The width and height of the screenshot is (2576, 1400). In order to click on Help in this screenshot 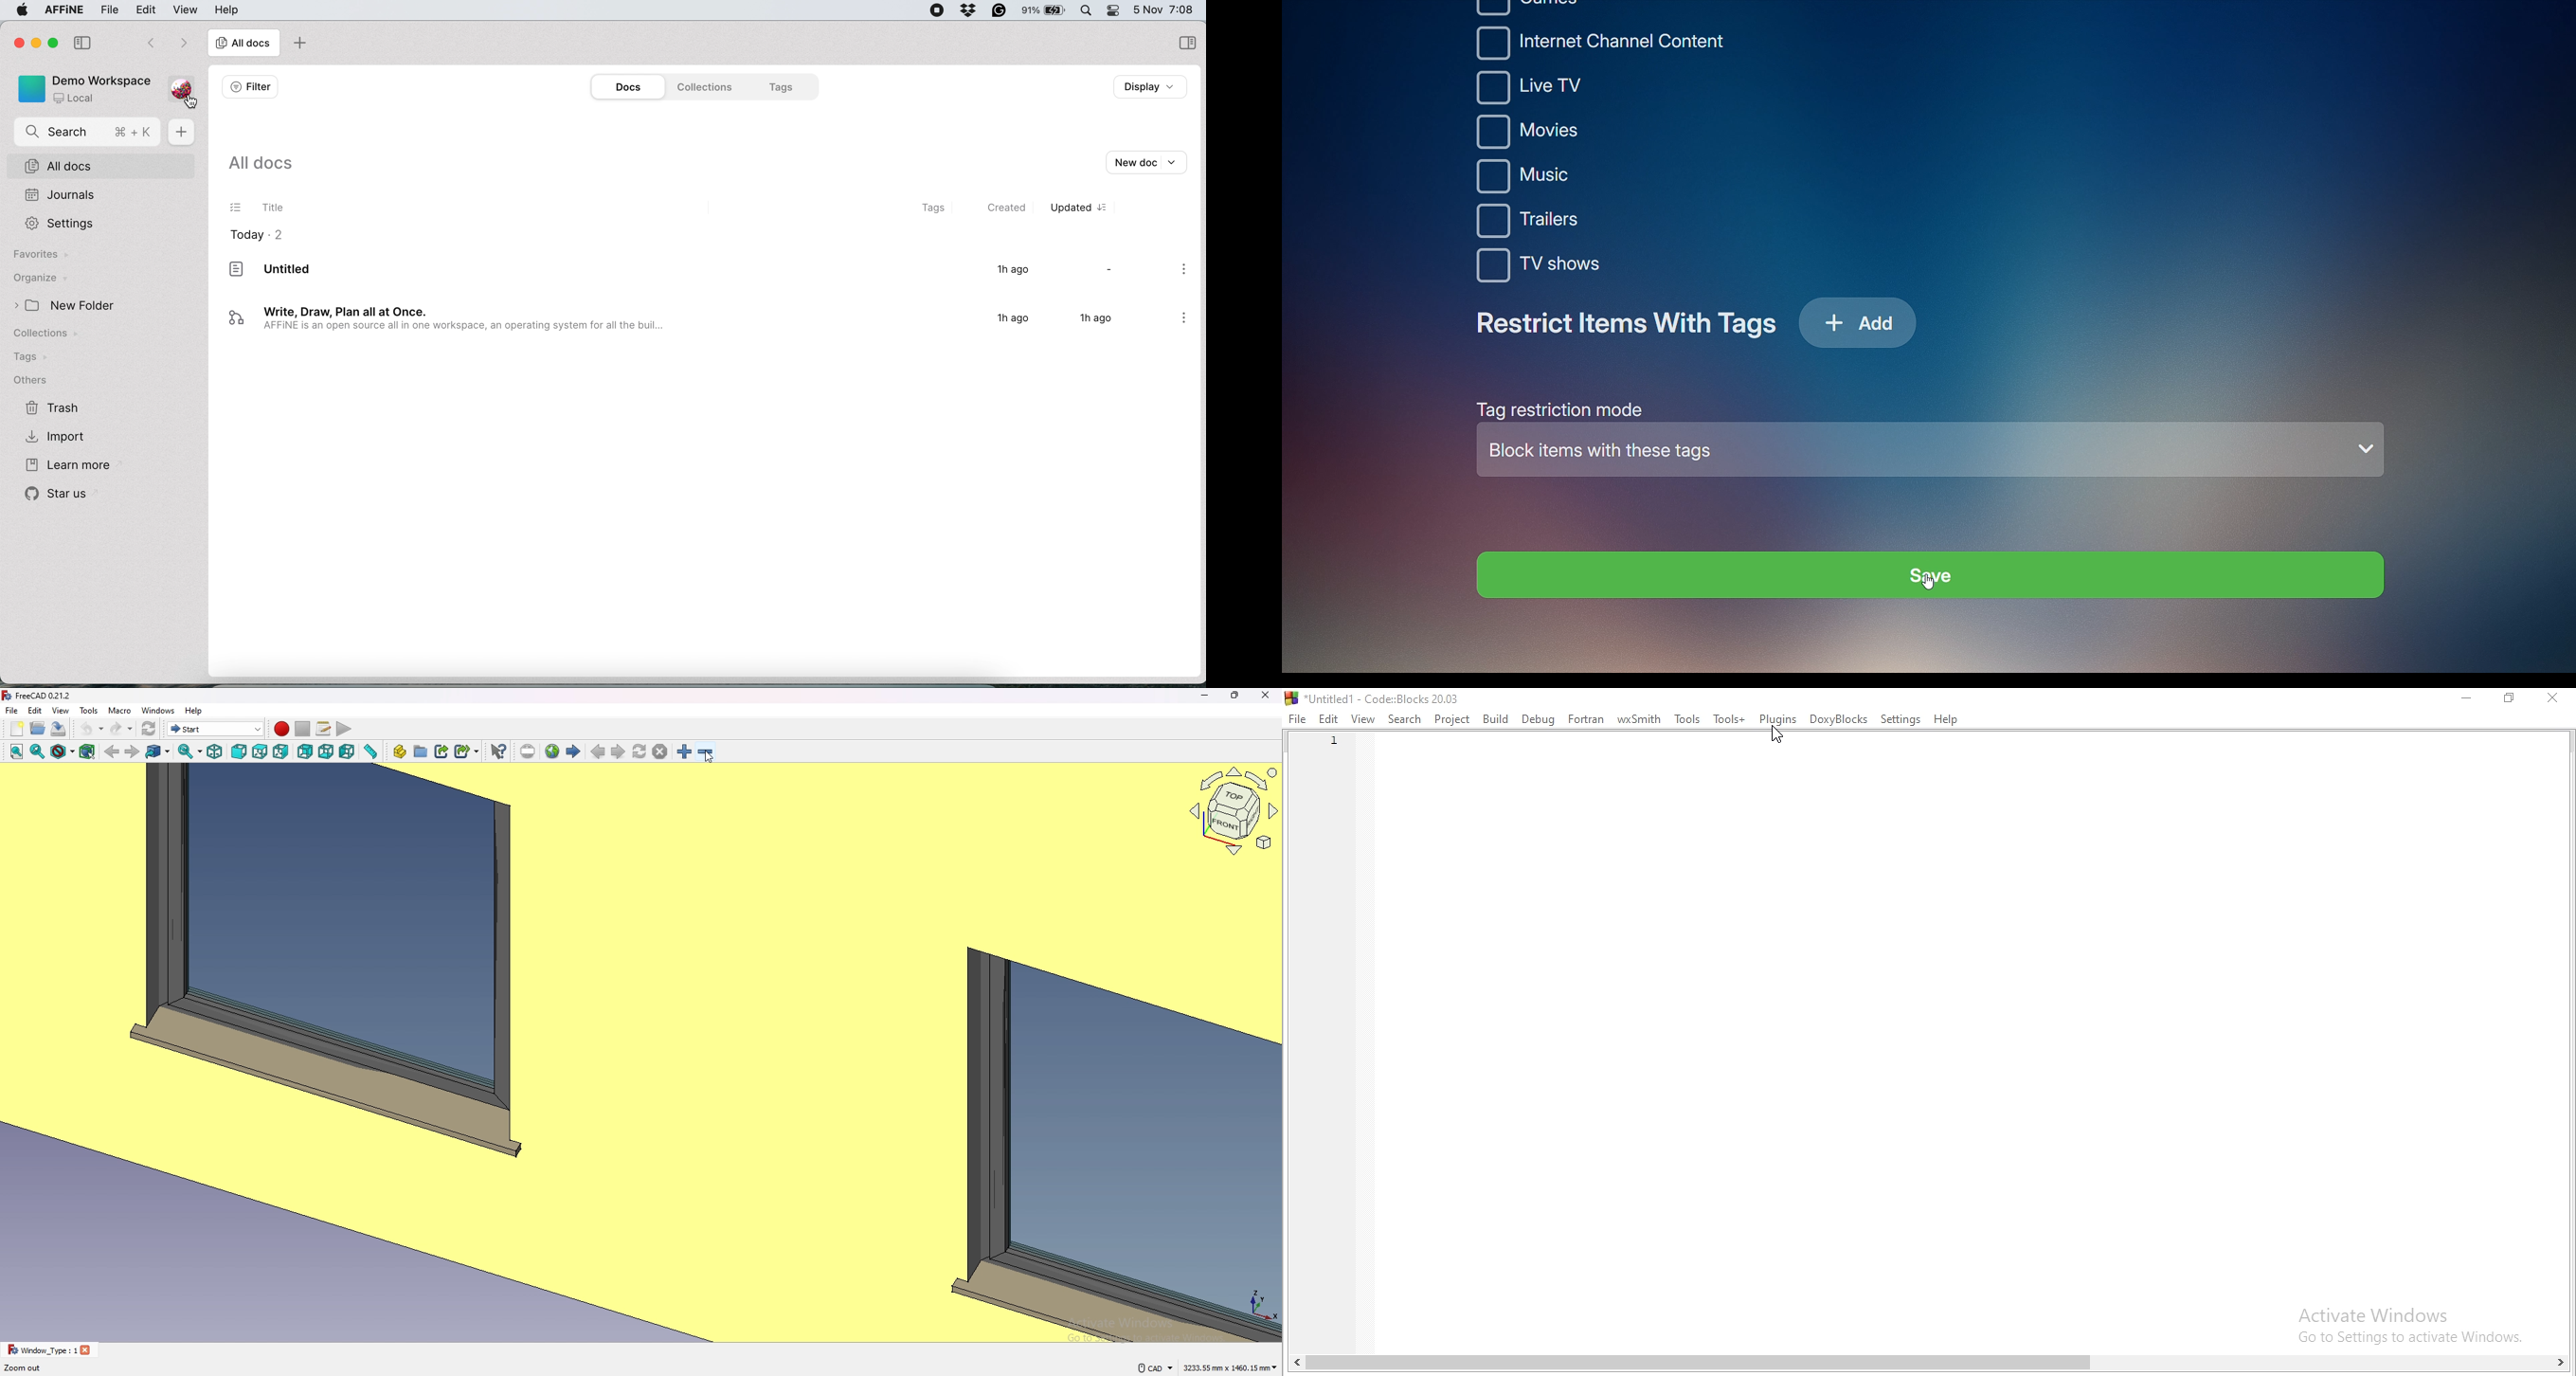, I will do `click(1947, 718)`.